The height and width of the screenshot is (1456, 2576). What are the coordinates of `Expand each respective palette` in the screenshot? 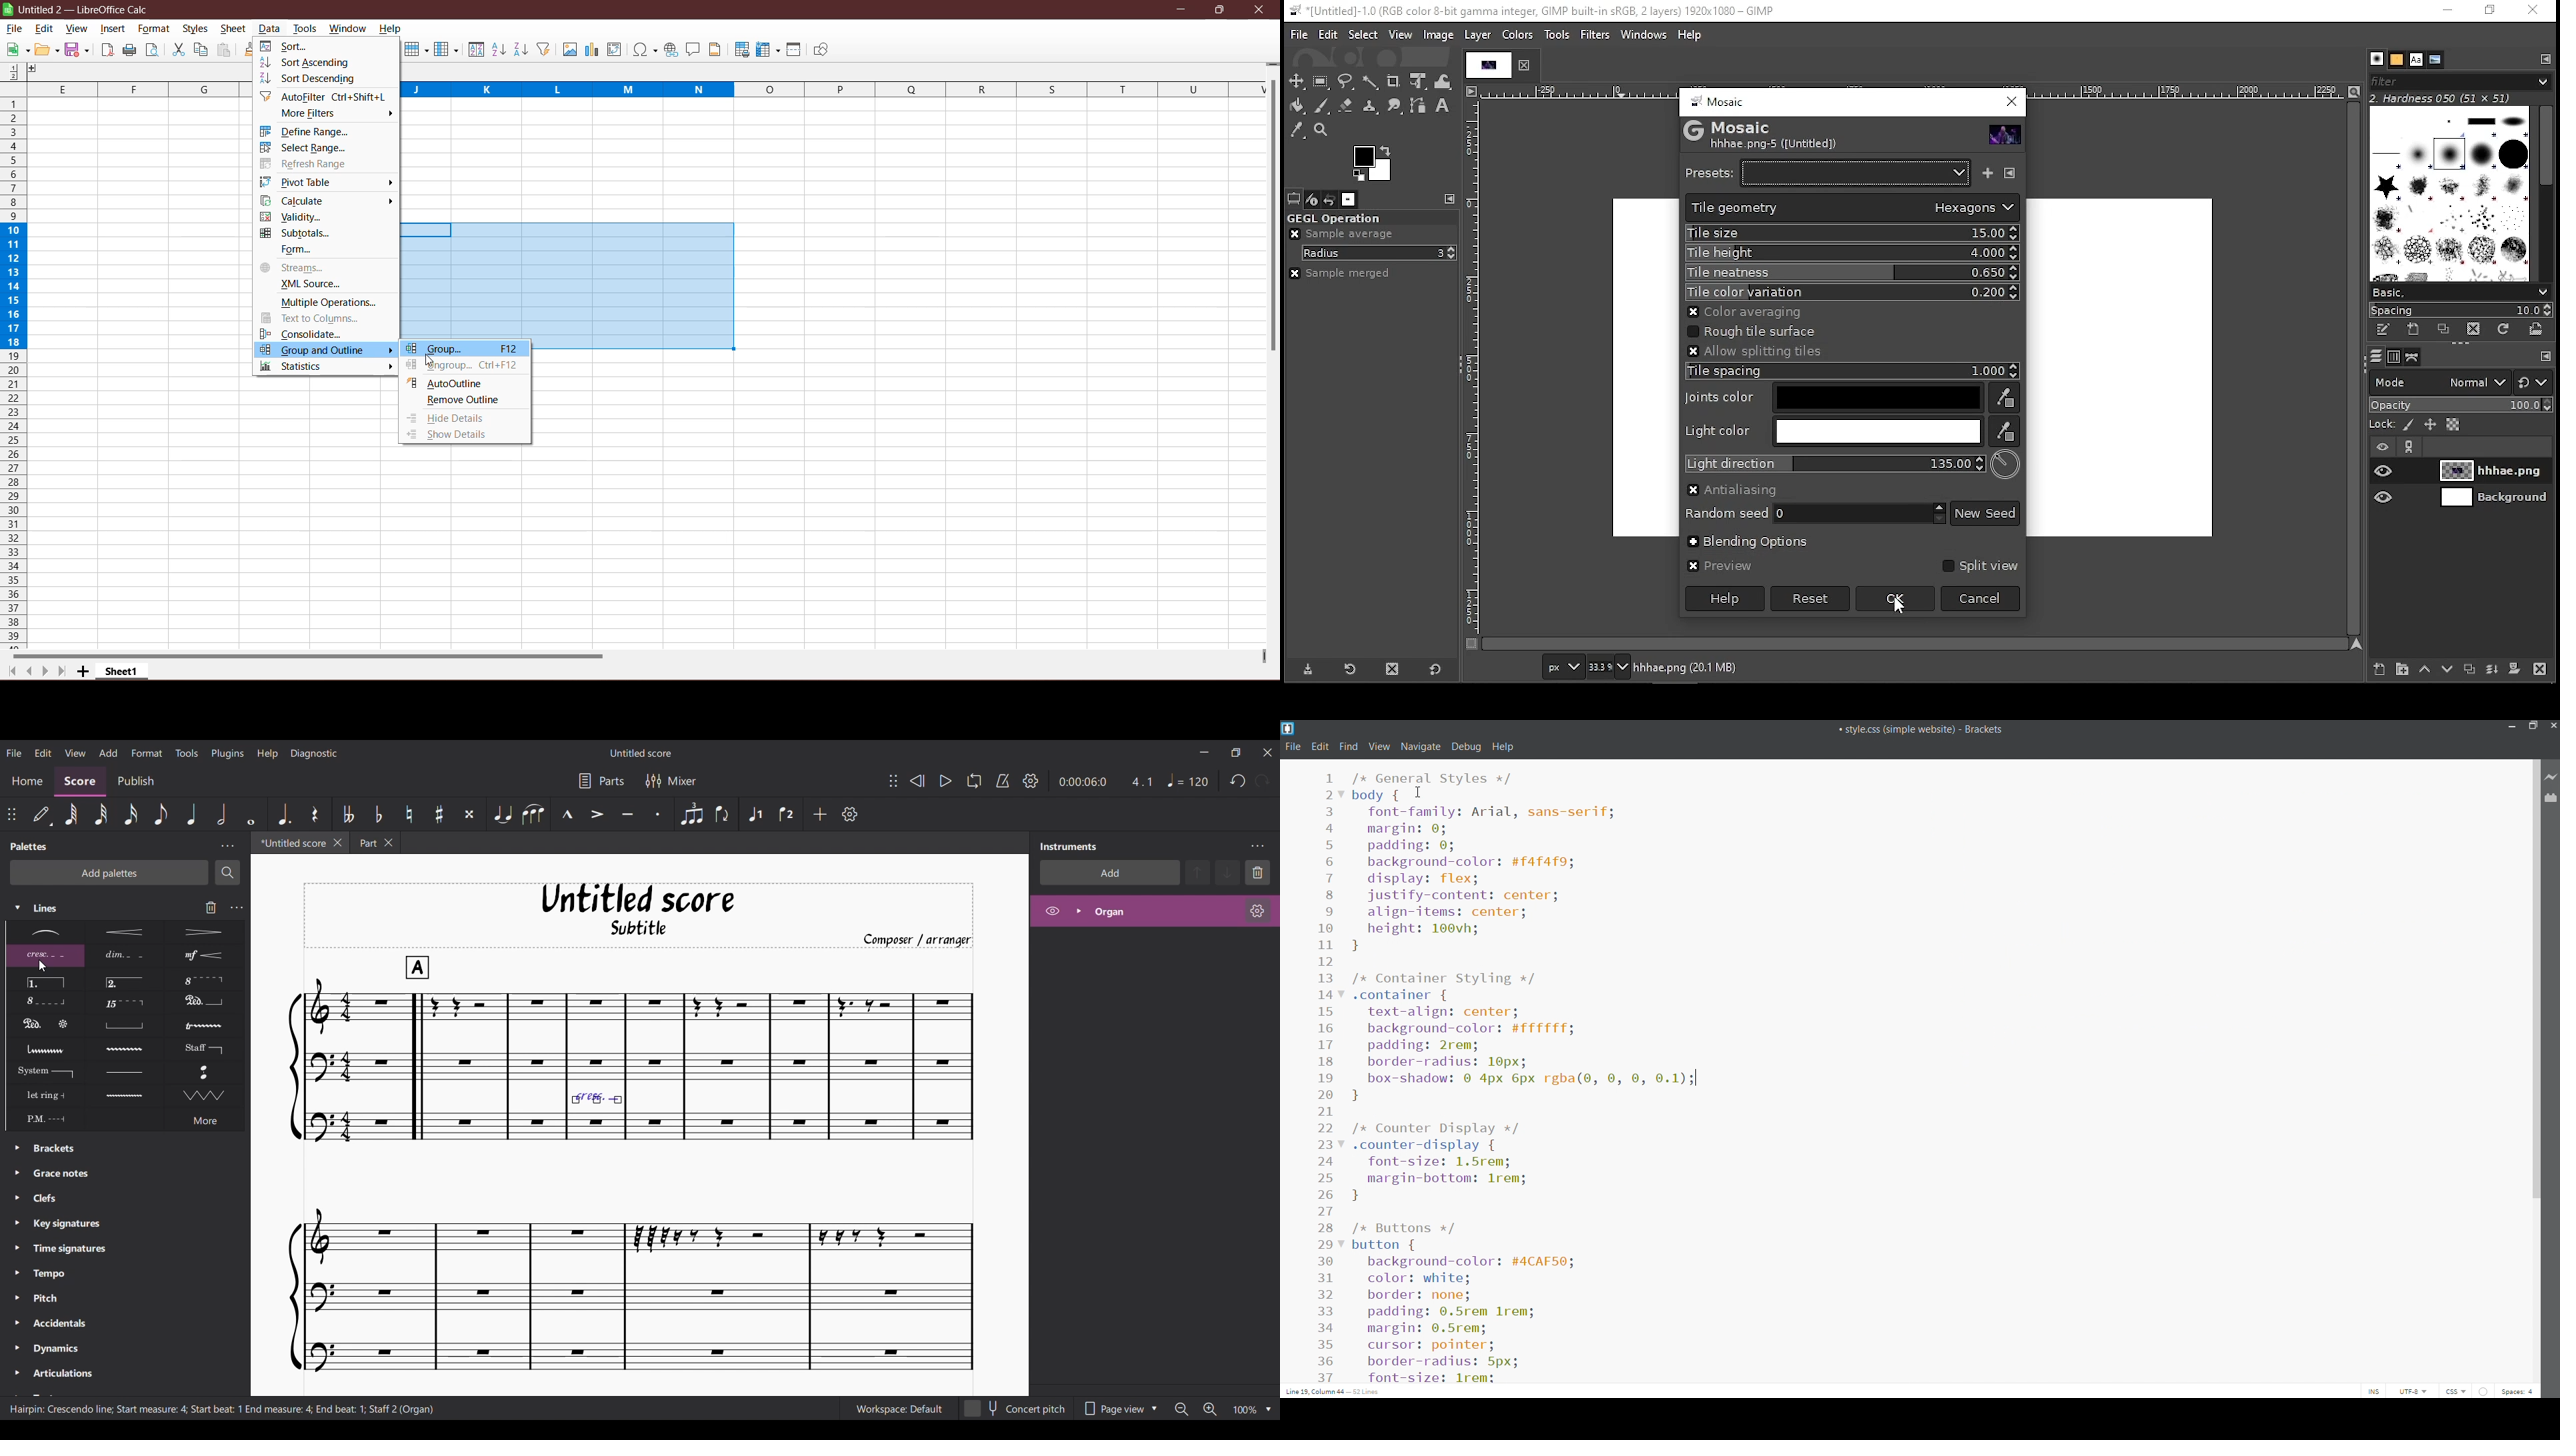 It's located at (13, 1264).